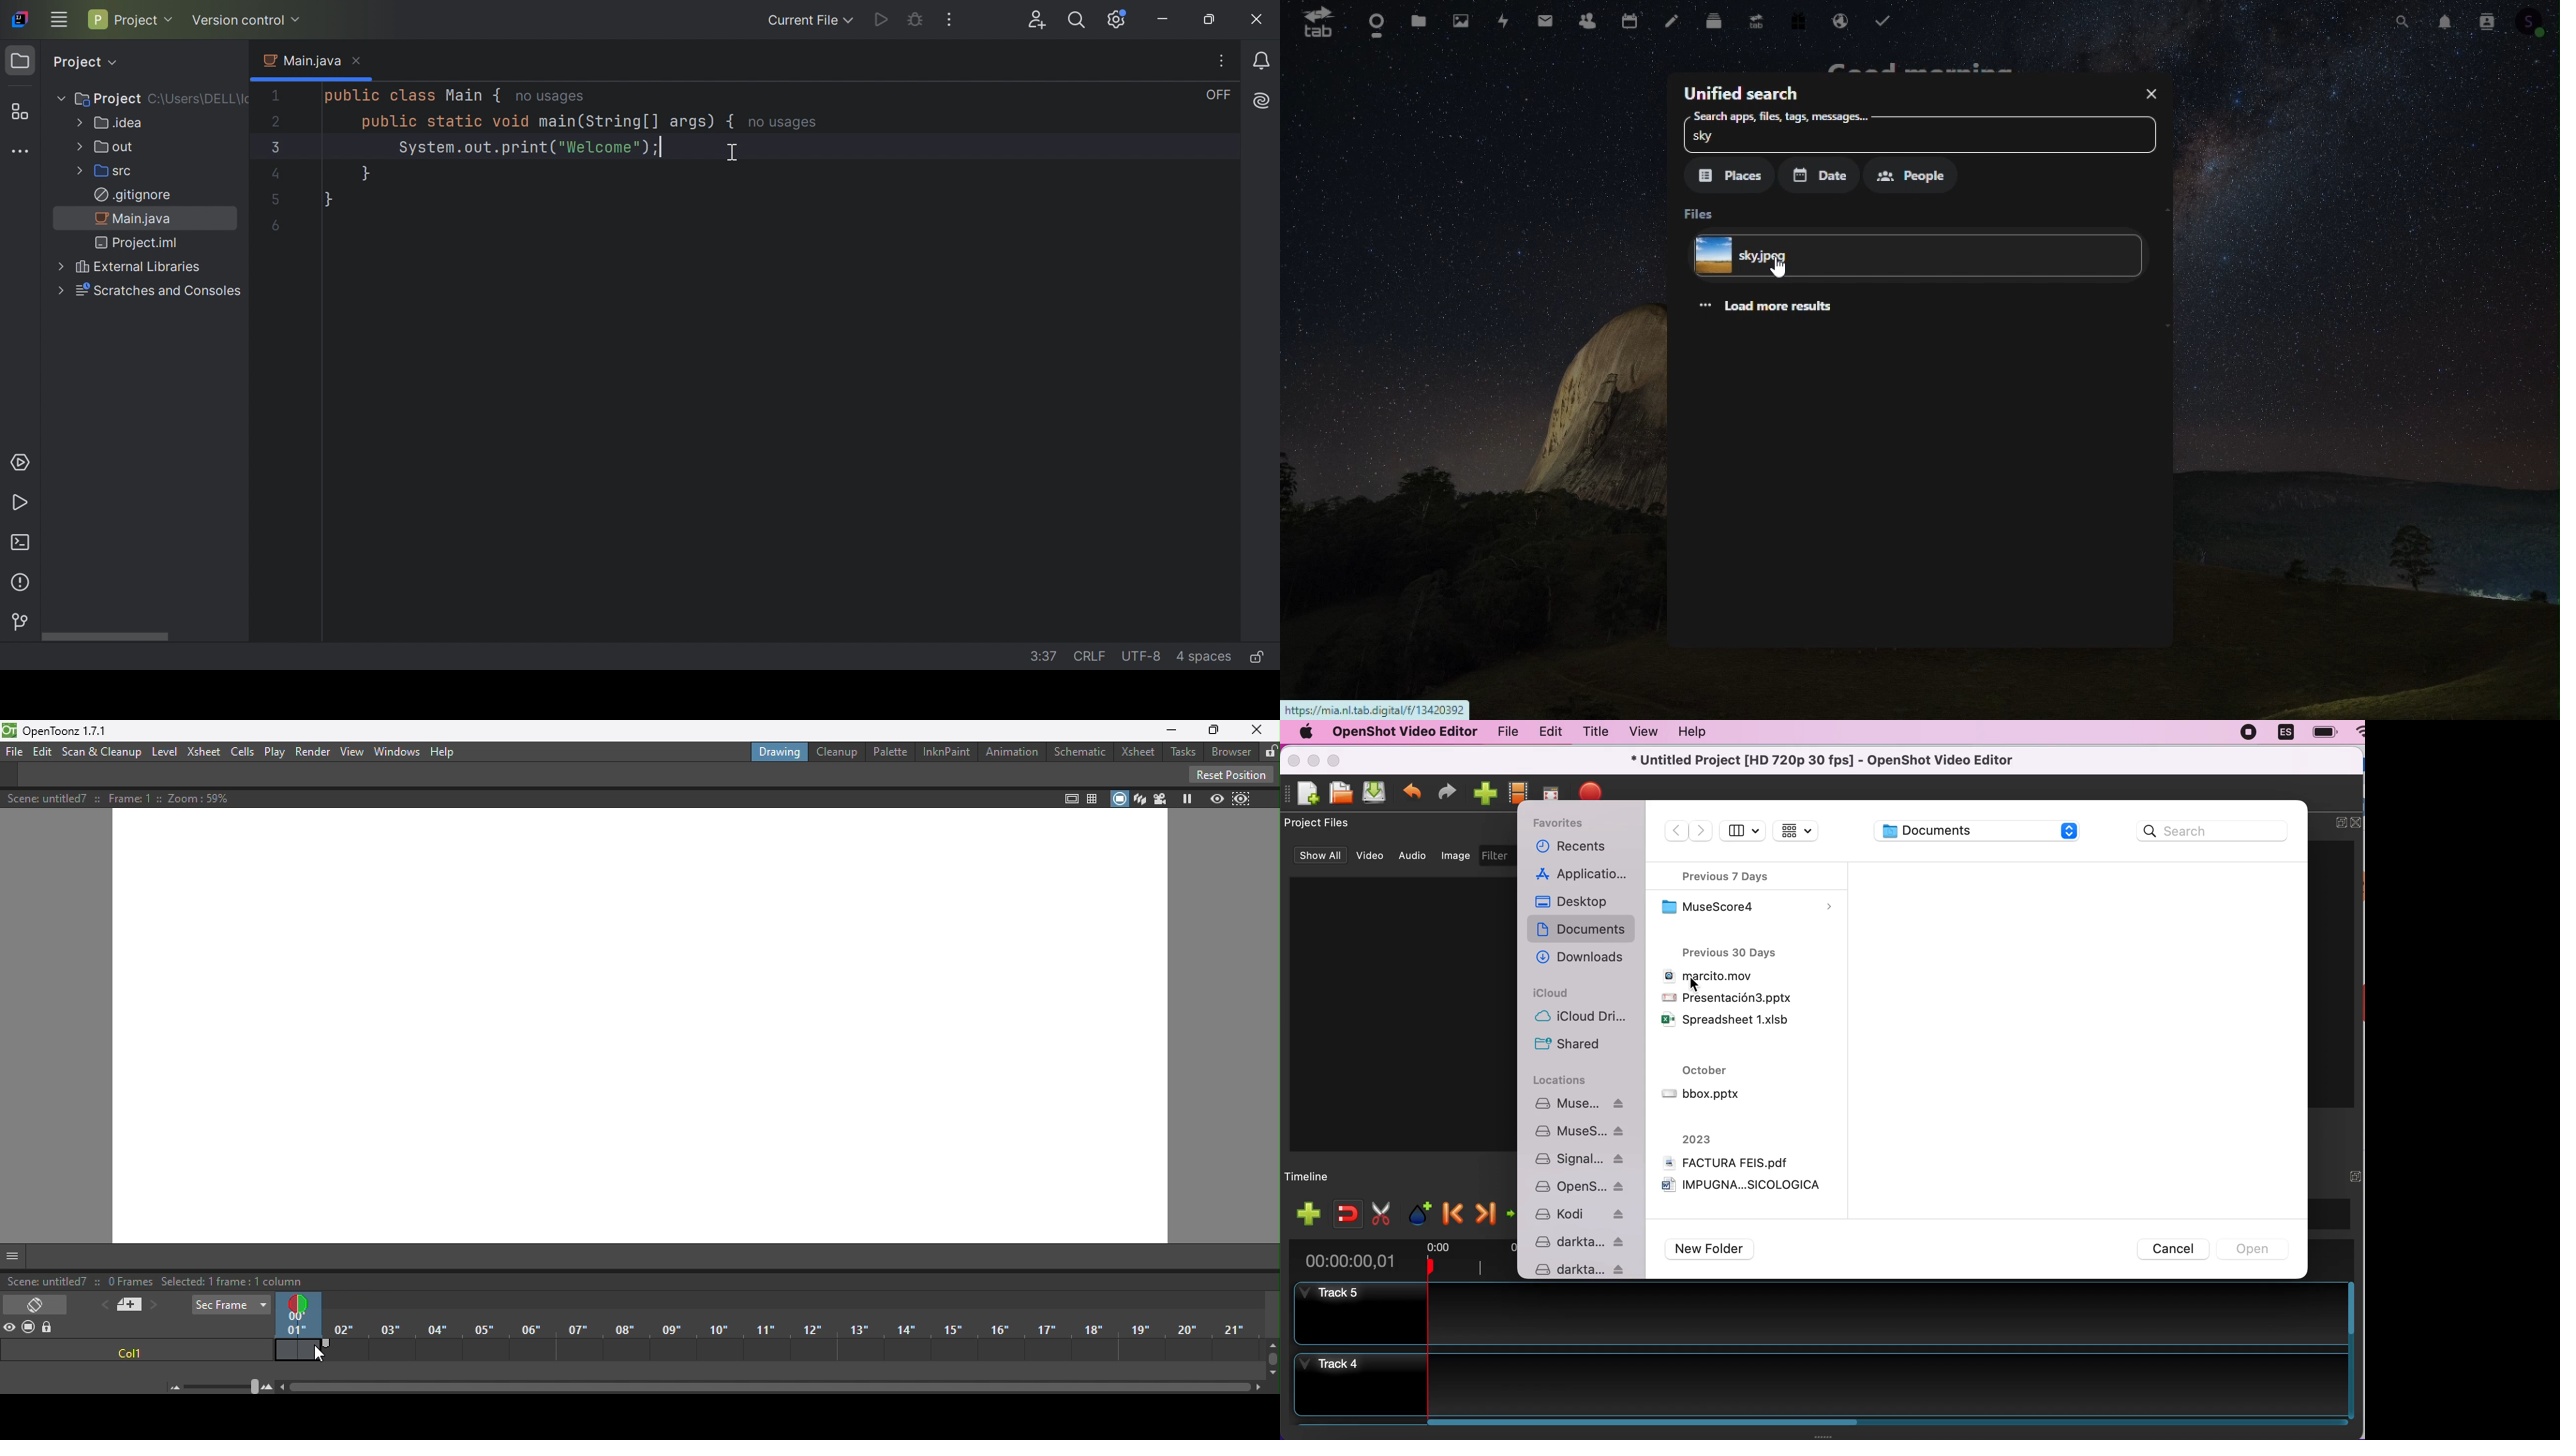  I want to click on center the timeline, so click(1514, 1213).